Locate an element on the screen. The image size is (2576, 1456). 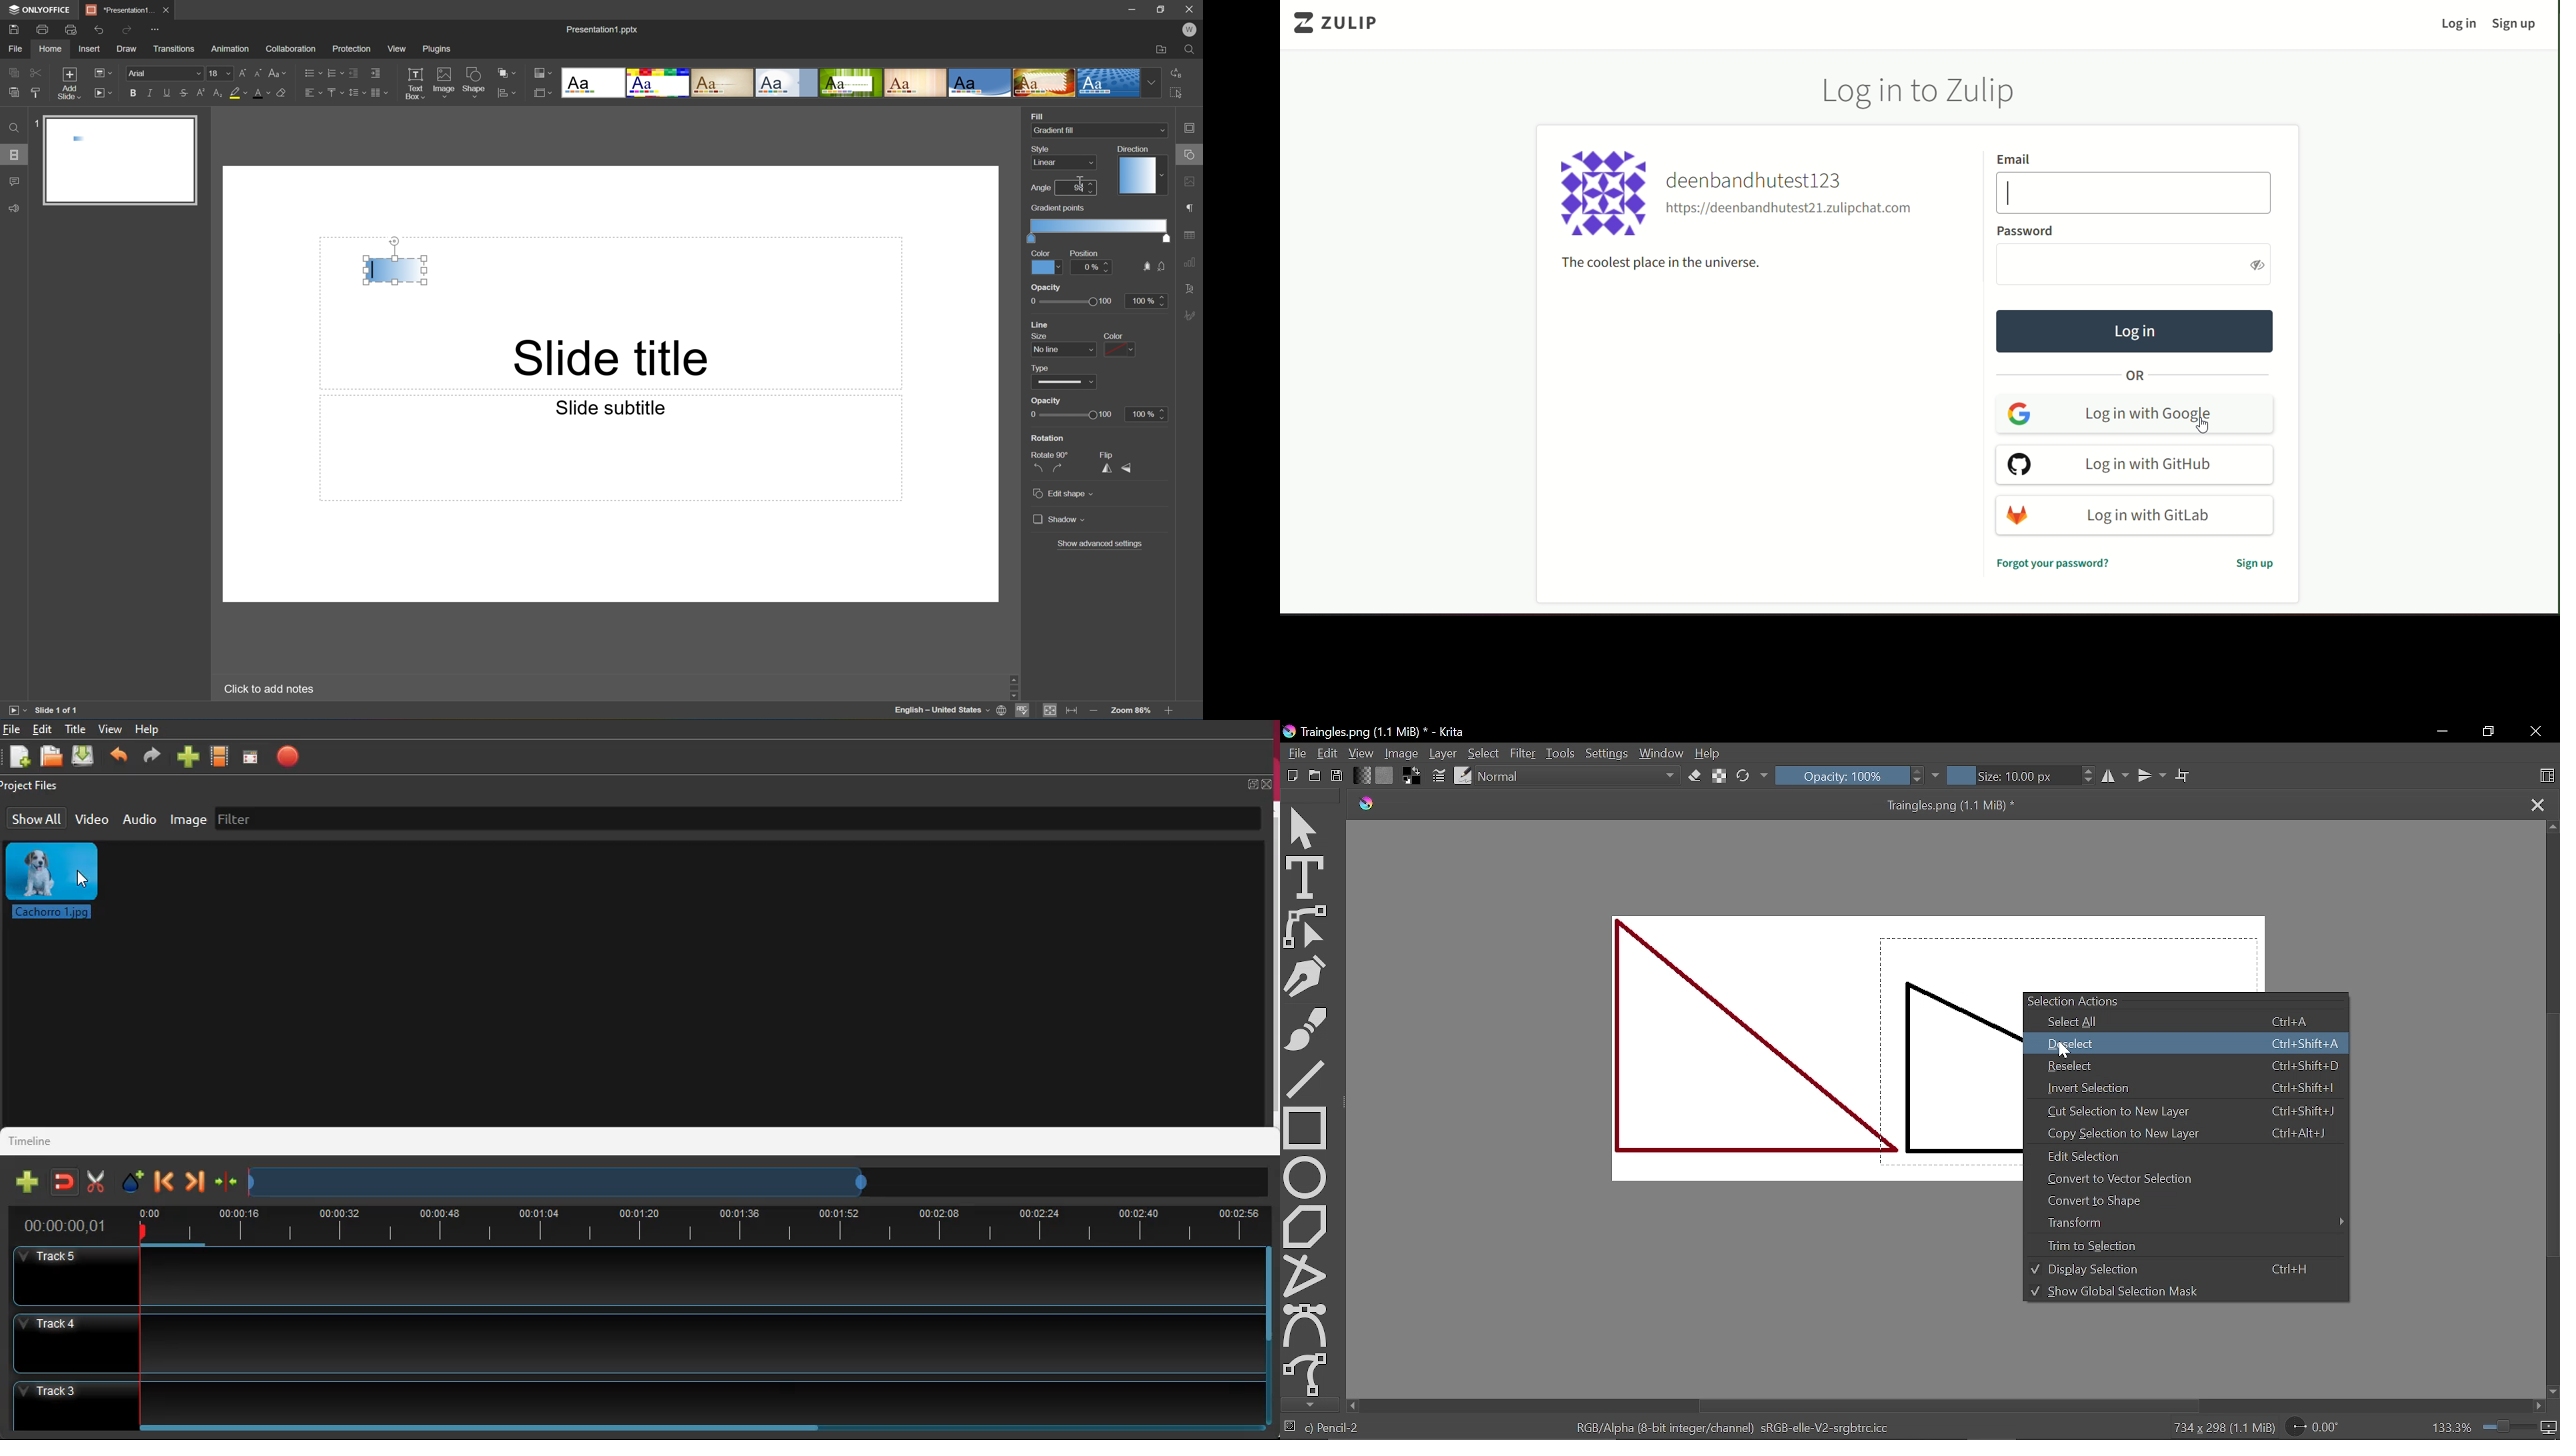
Clear style is located at coordinates (282, 92).